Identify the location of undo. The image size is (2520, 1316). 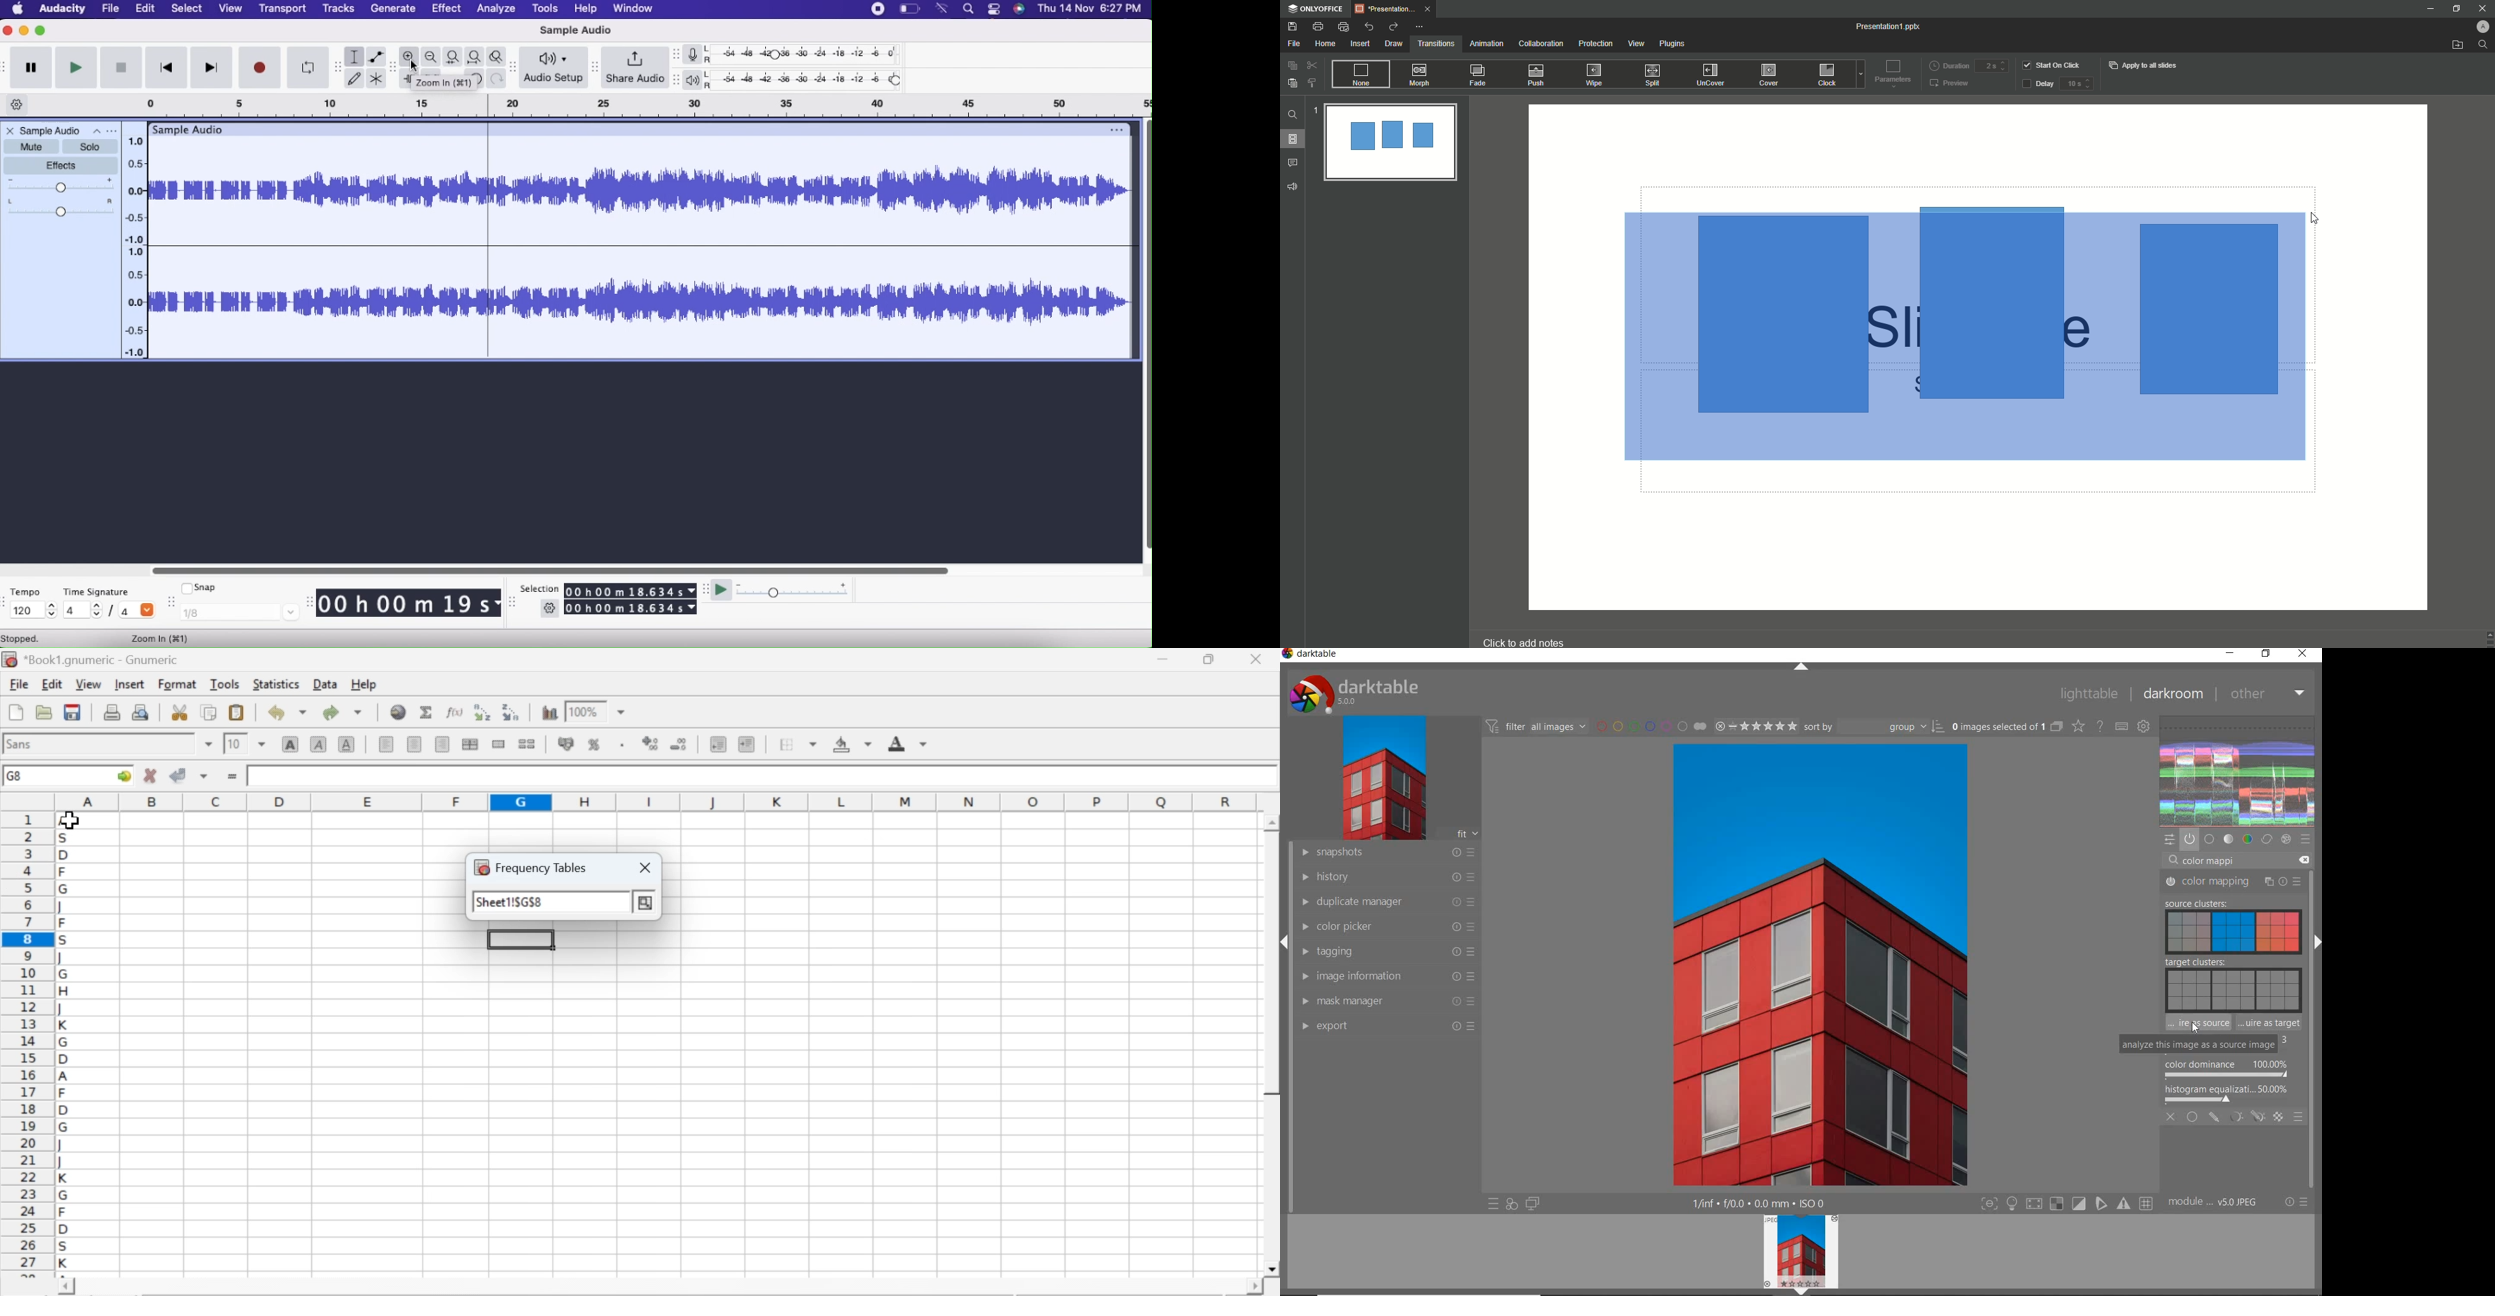
(286, 713).